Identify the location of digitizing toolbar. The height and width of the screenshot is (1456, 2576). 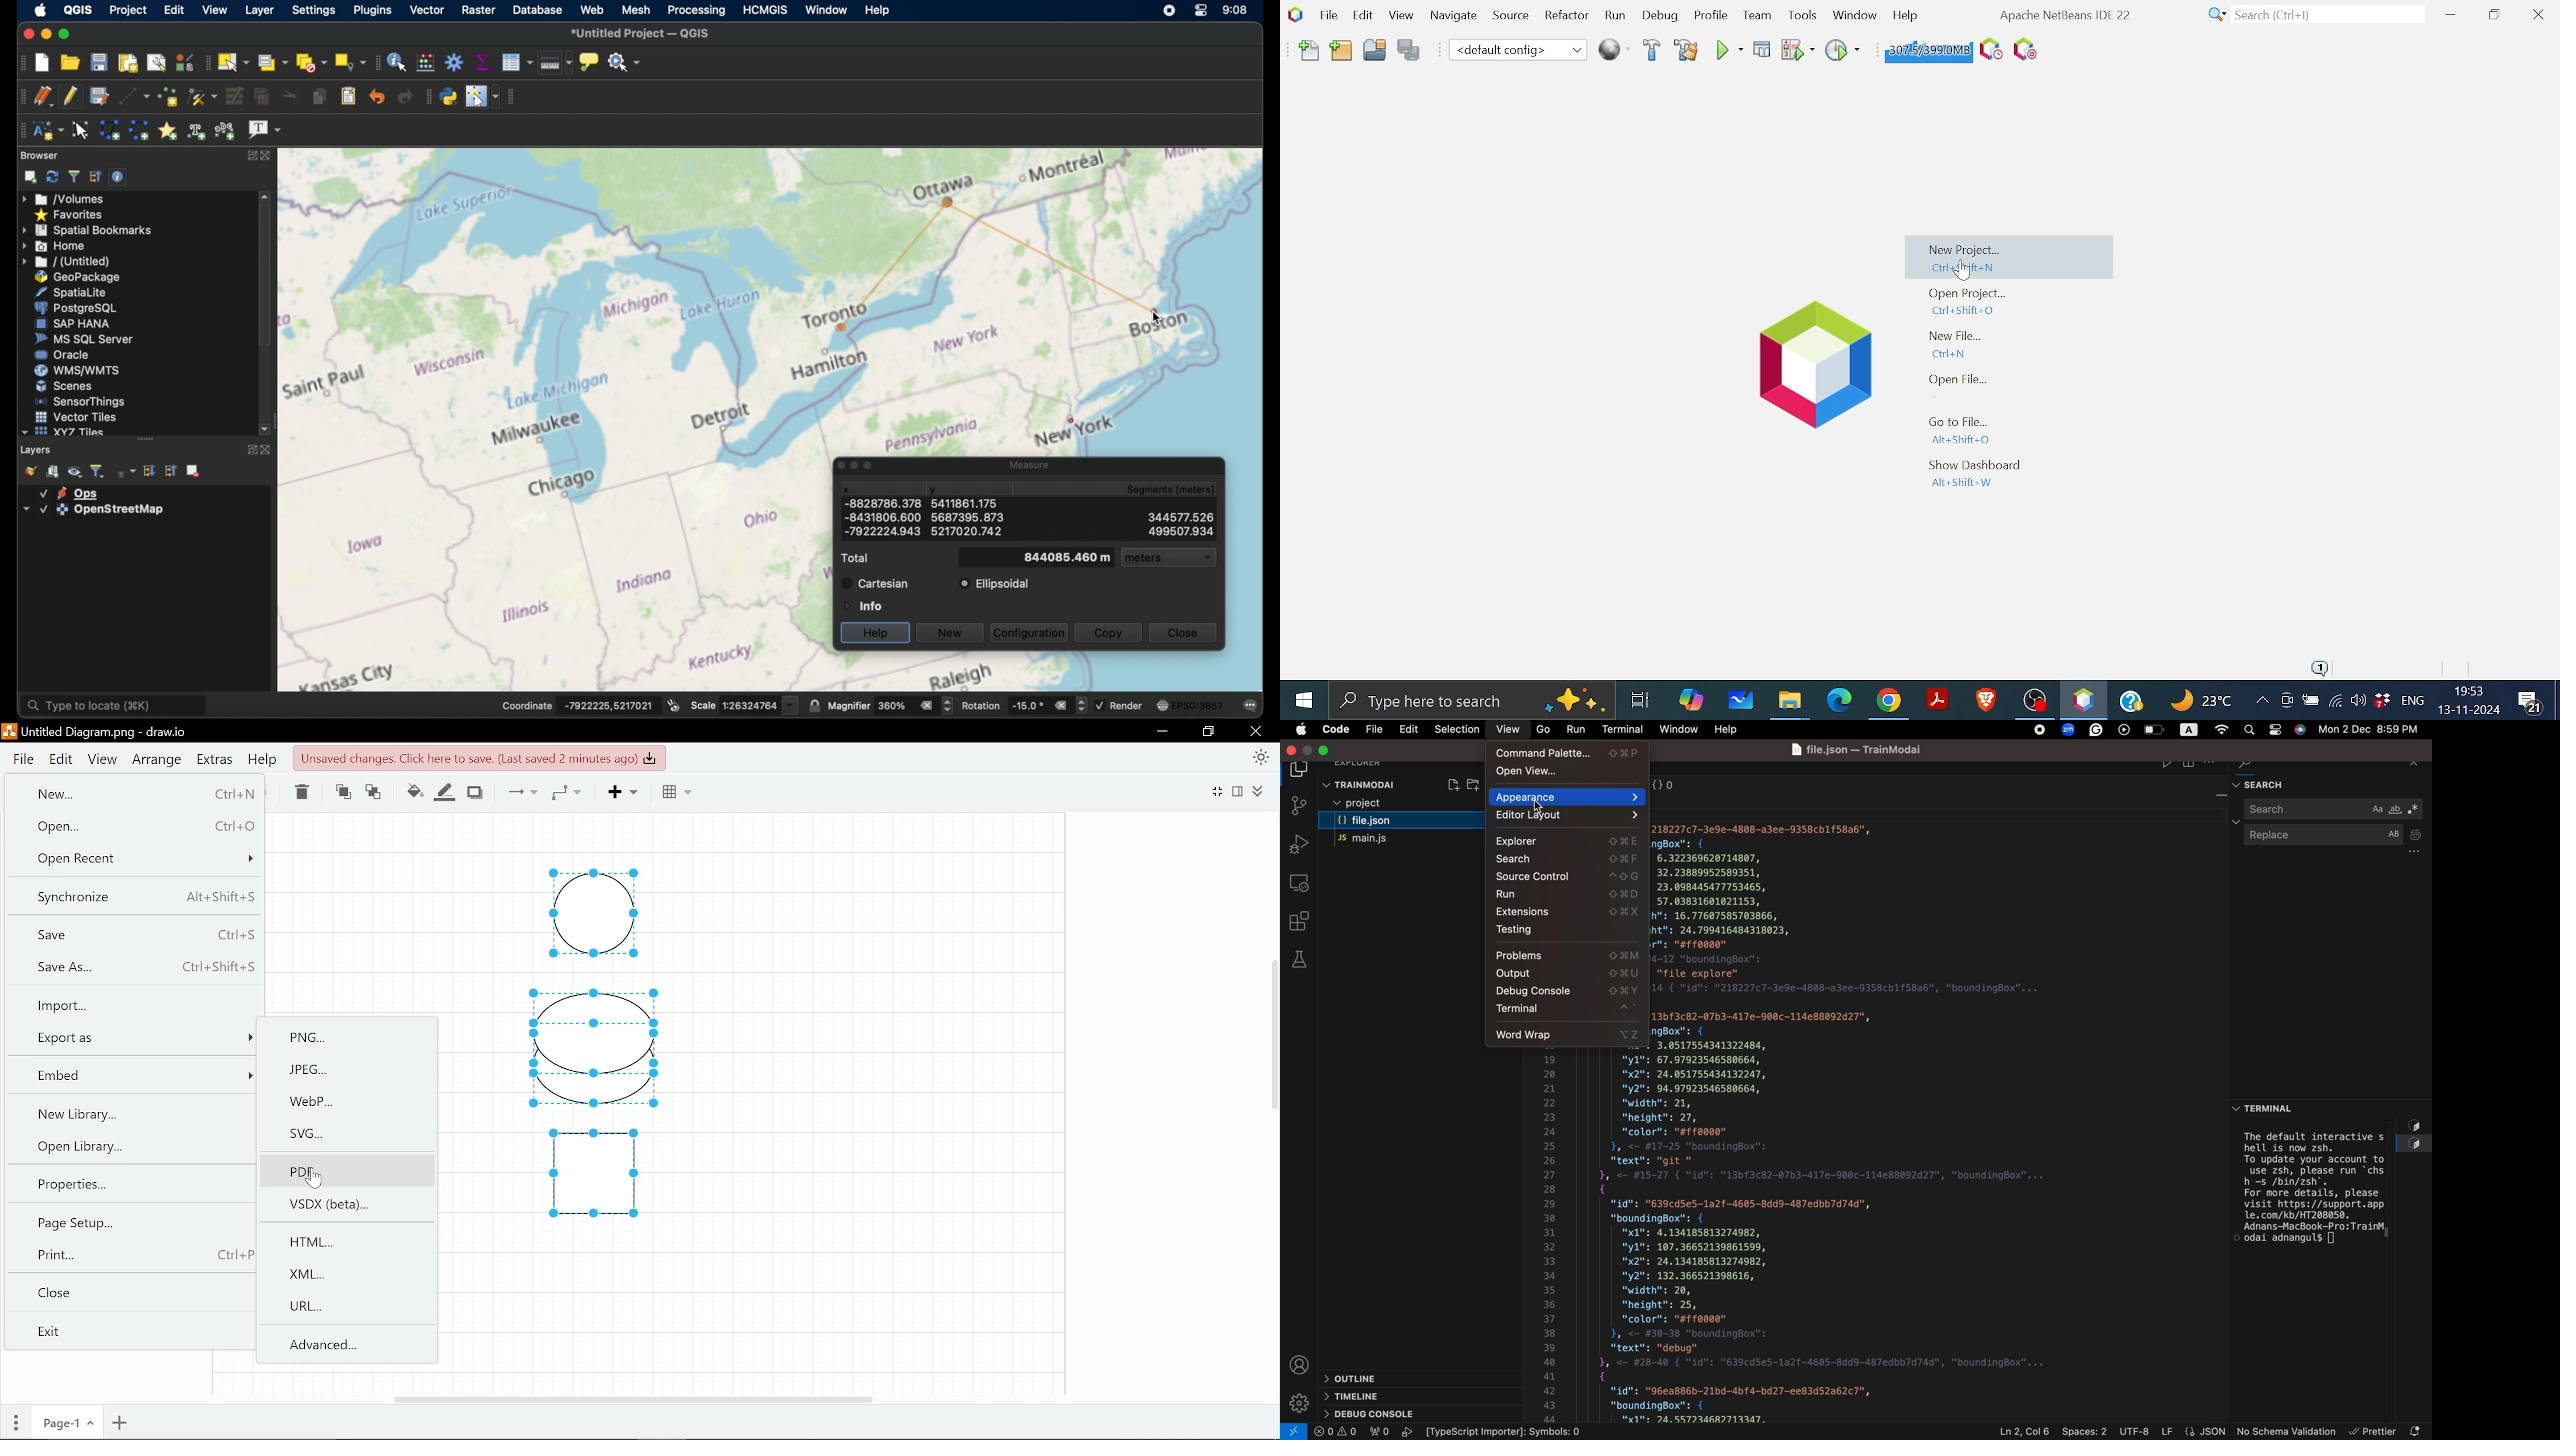
(19, 97).